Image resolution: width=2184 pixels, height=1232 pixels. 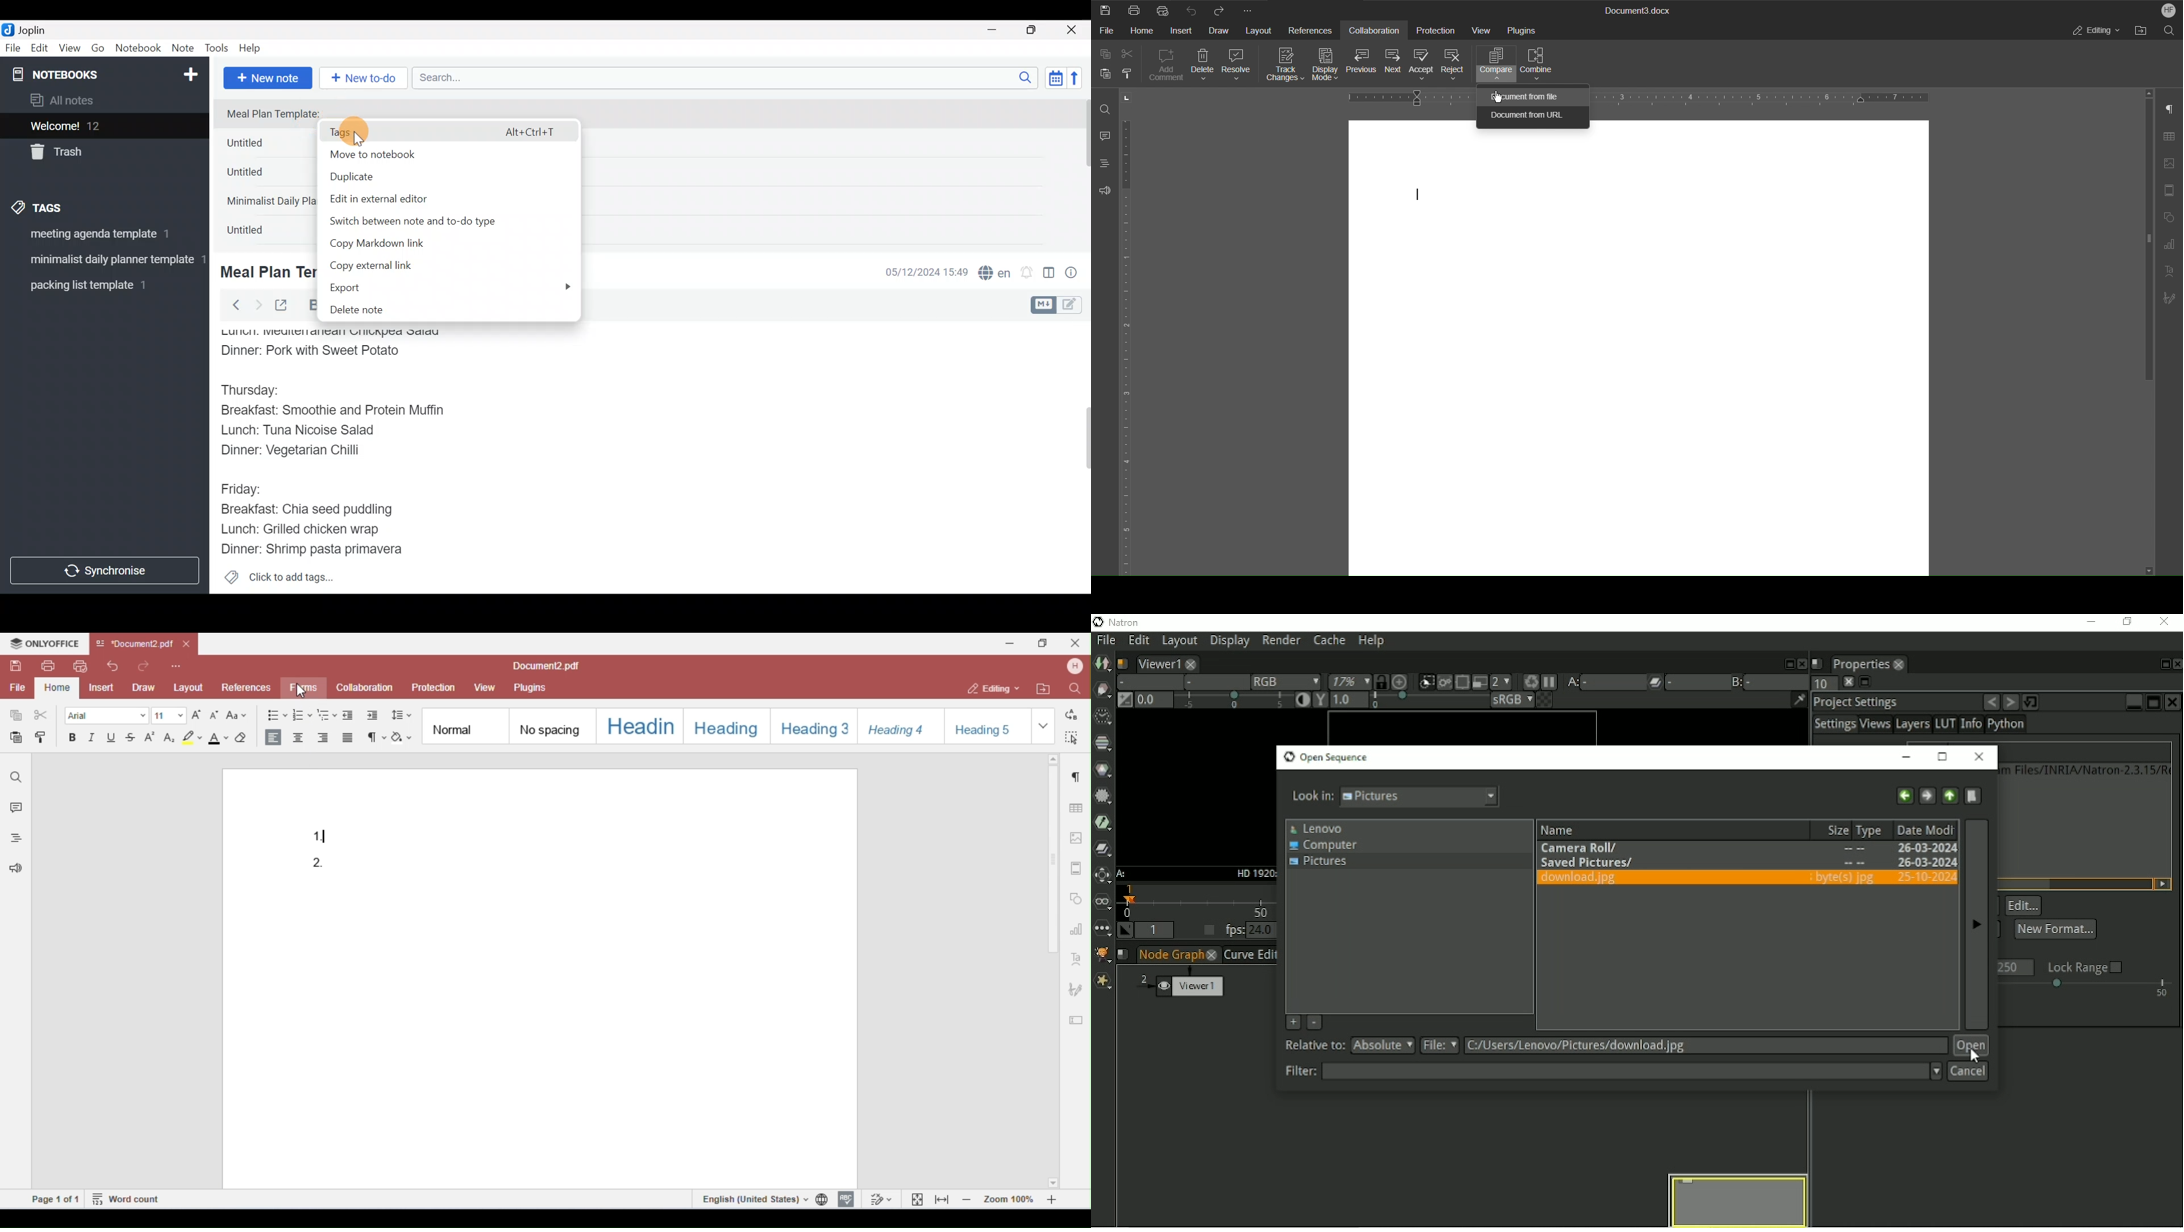 What do you see at coordinates (139, 48) in the screenshot?
I see `Notebook` at bounding box center [139, 48].